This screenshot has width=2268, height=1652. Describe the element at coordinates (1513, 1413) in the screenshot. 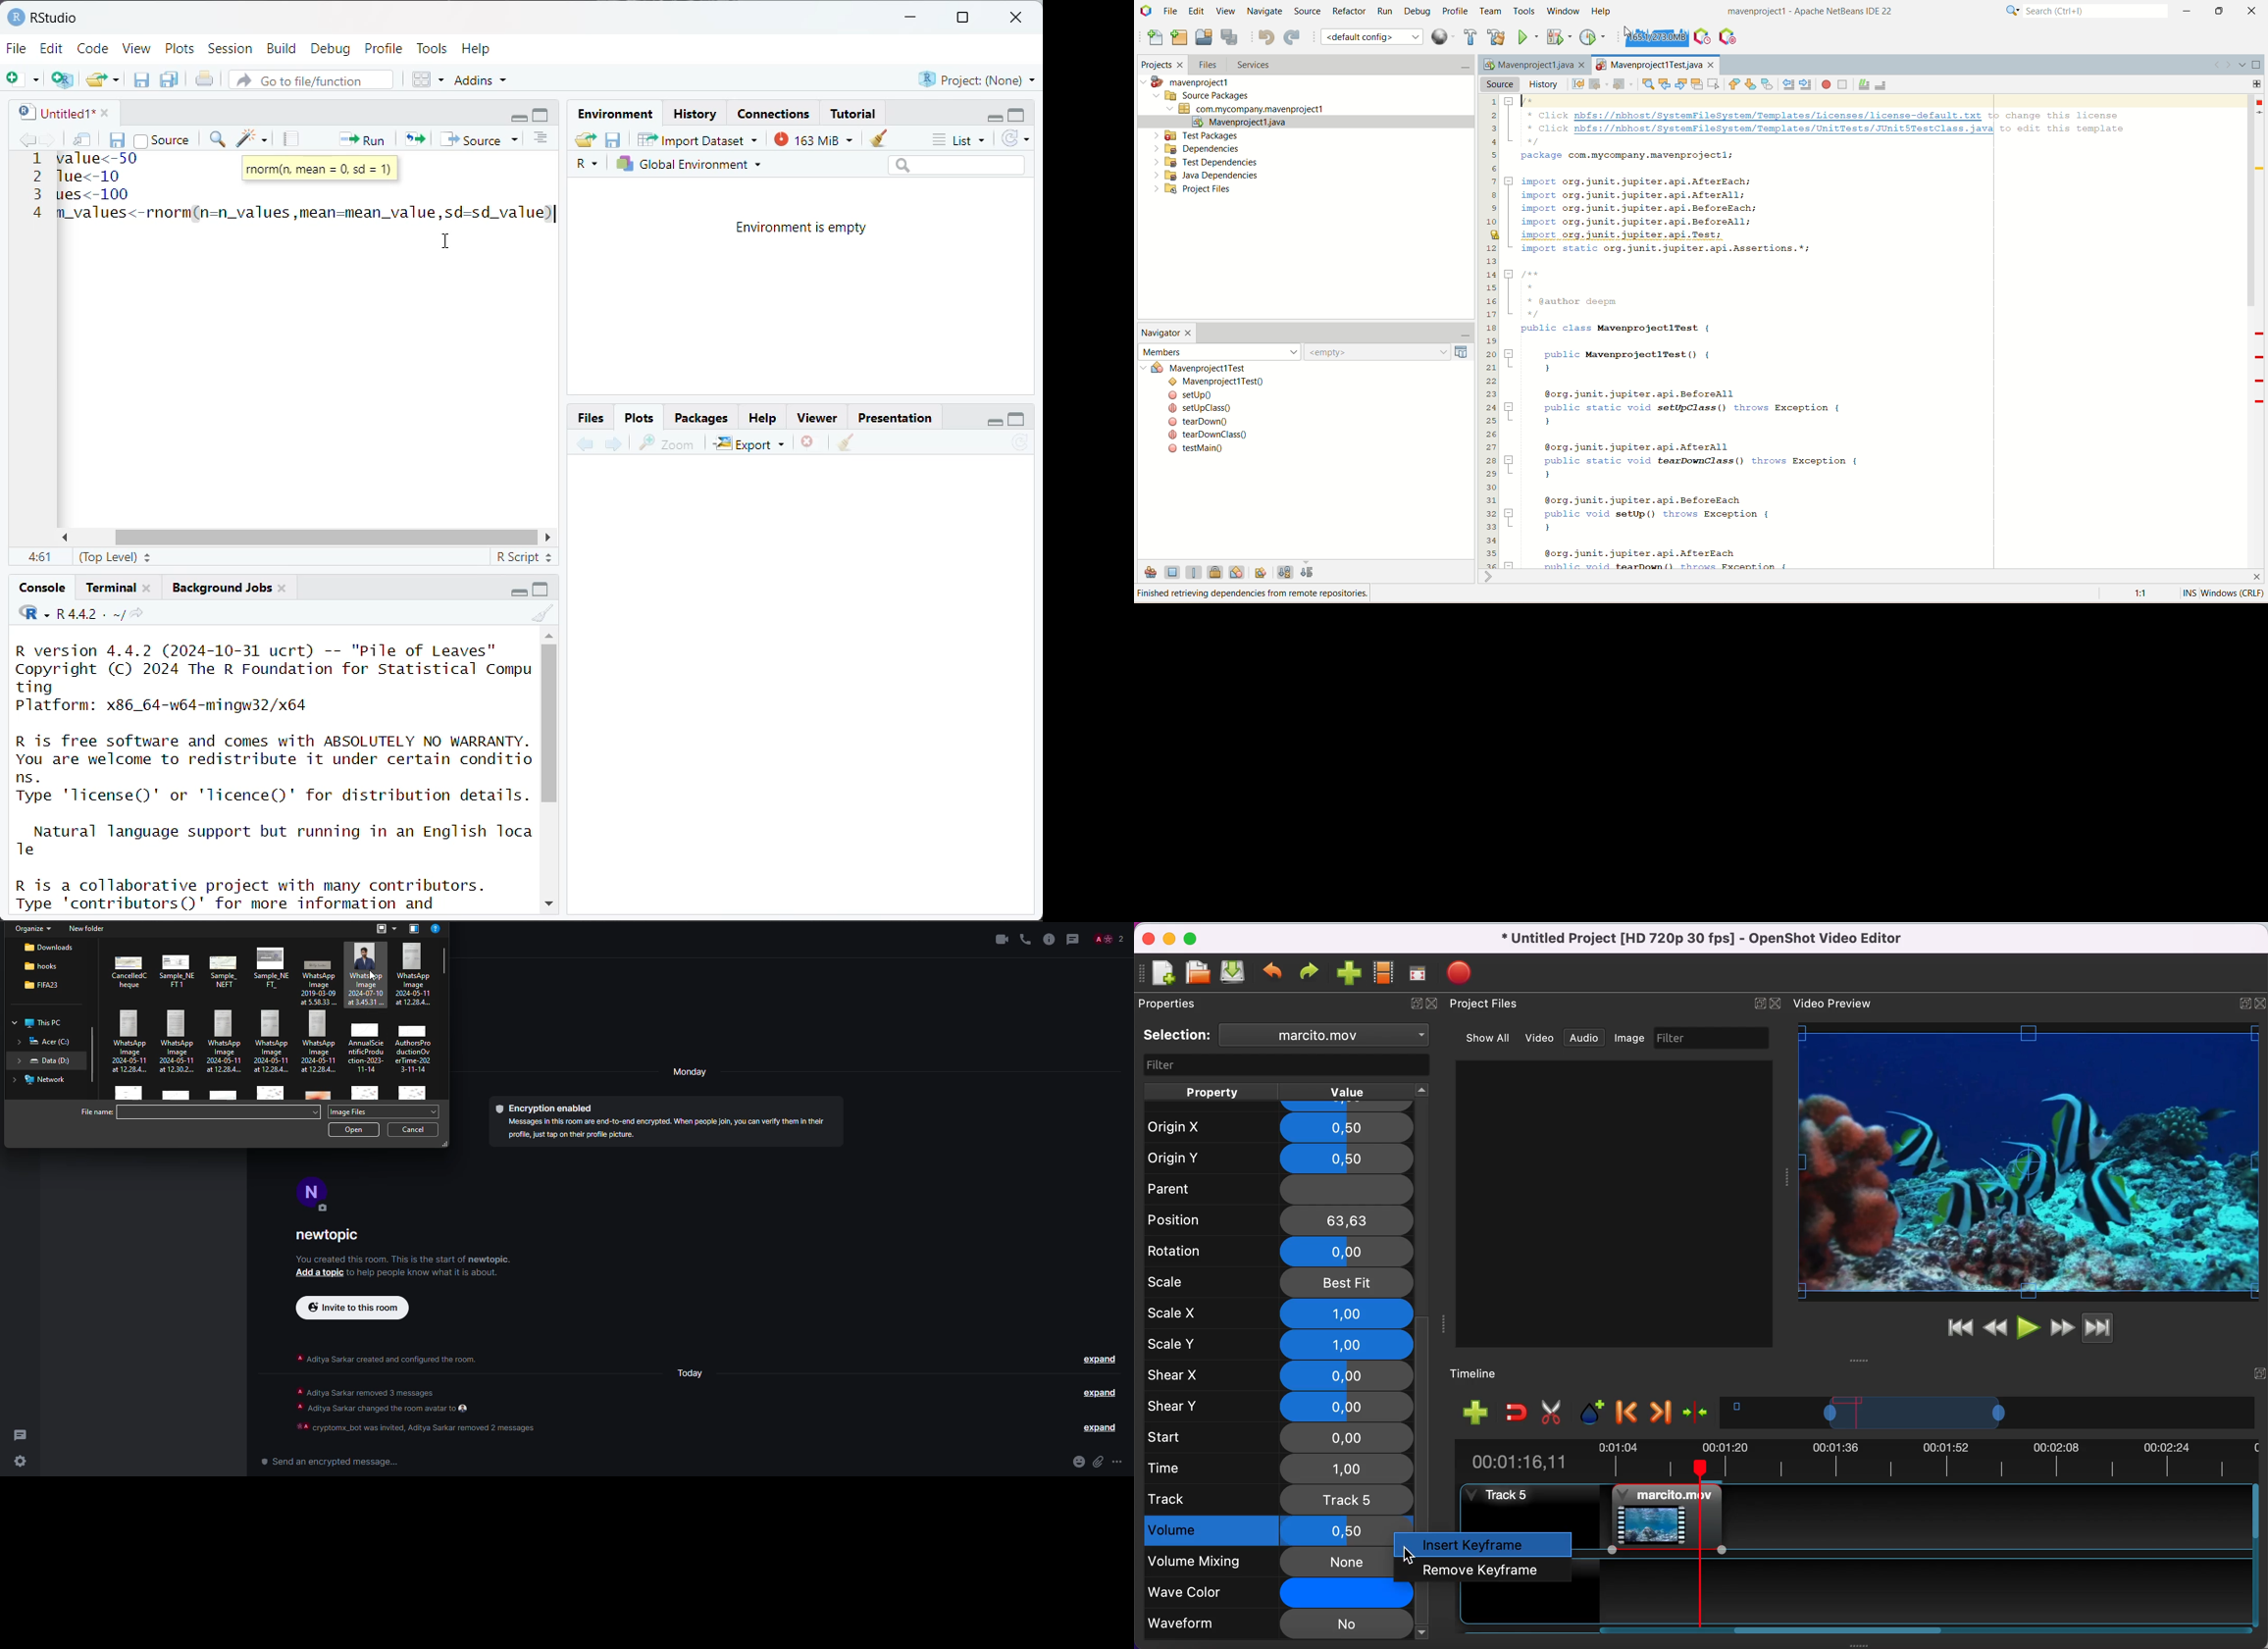

I see `enable snapping` at that location.